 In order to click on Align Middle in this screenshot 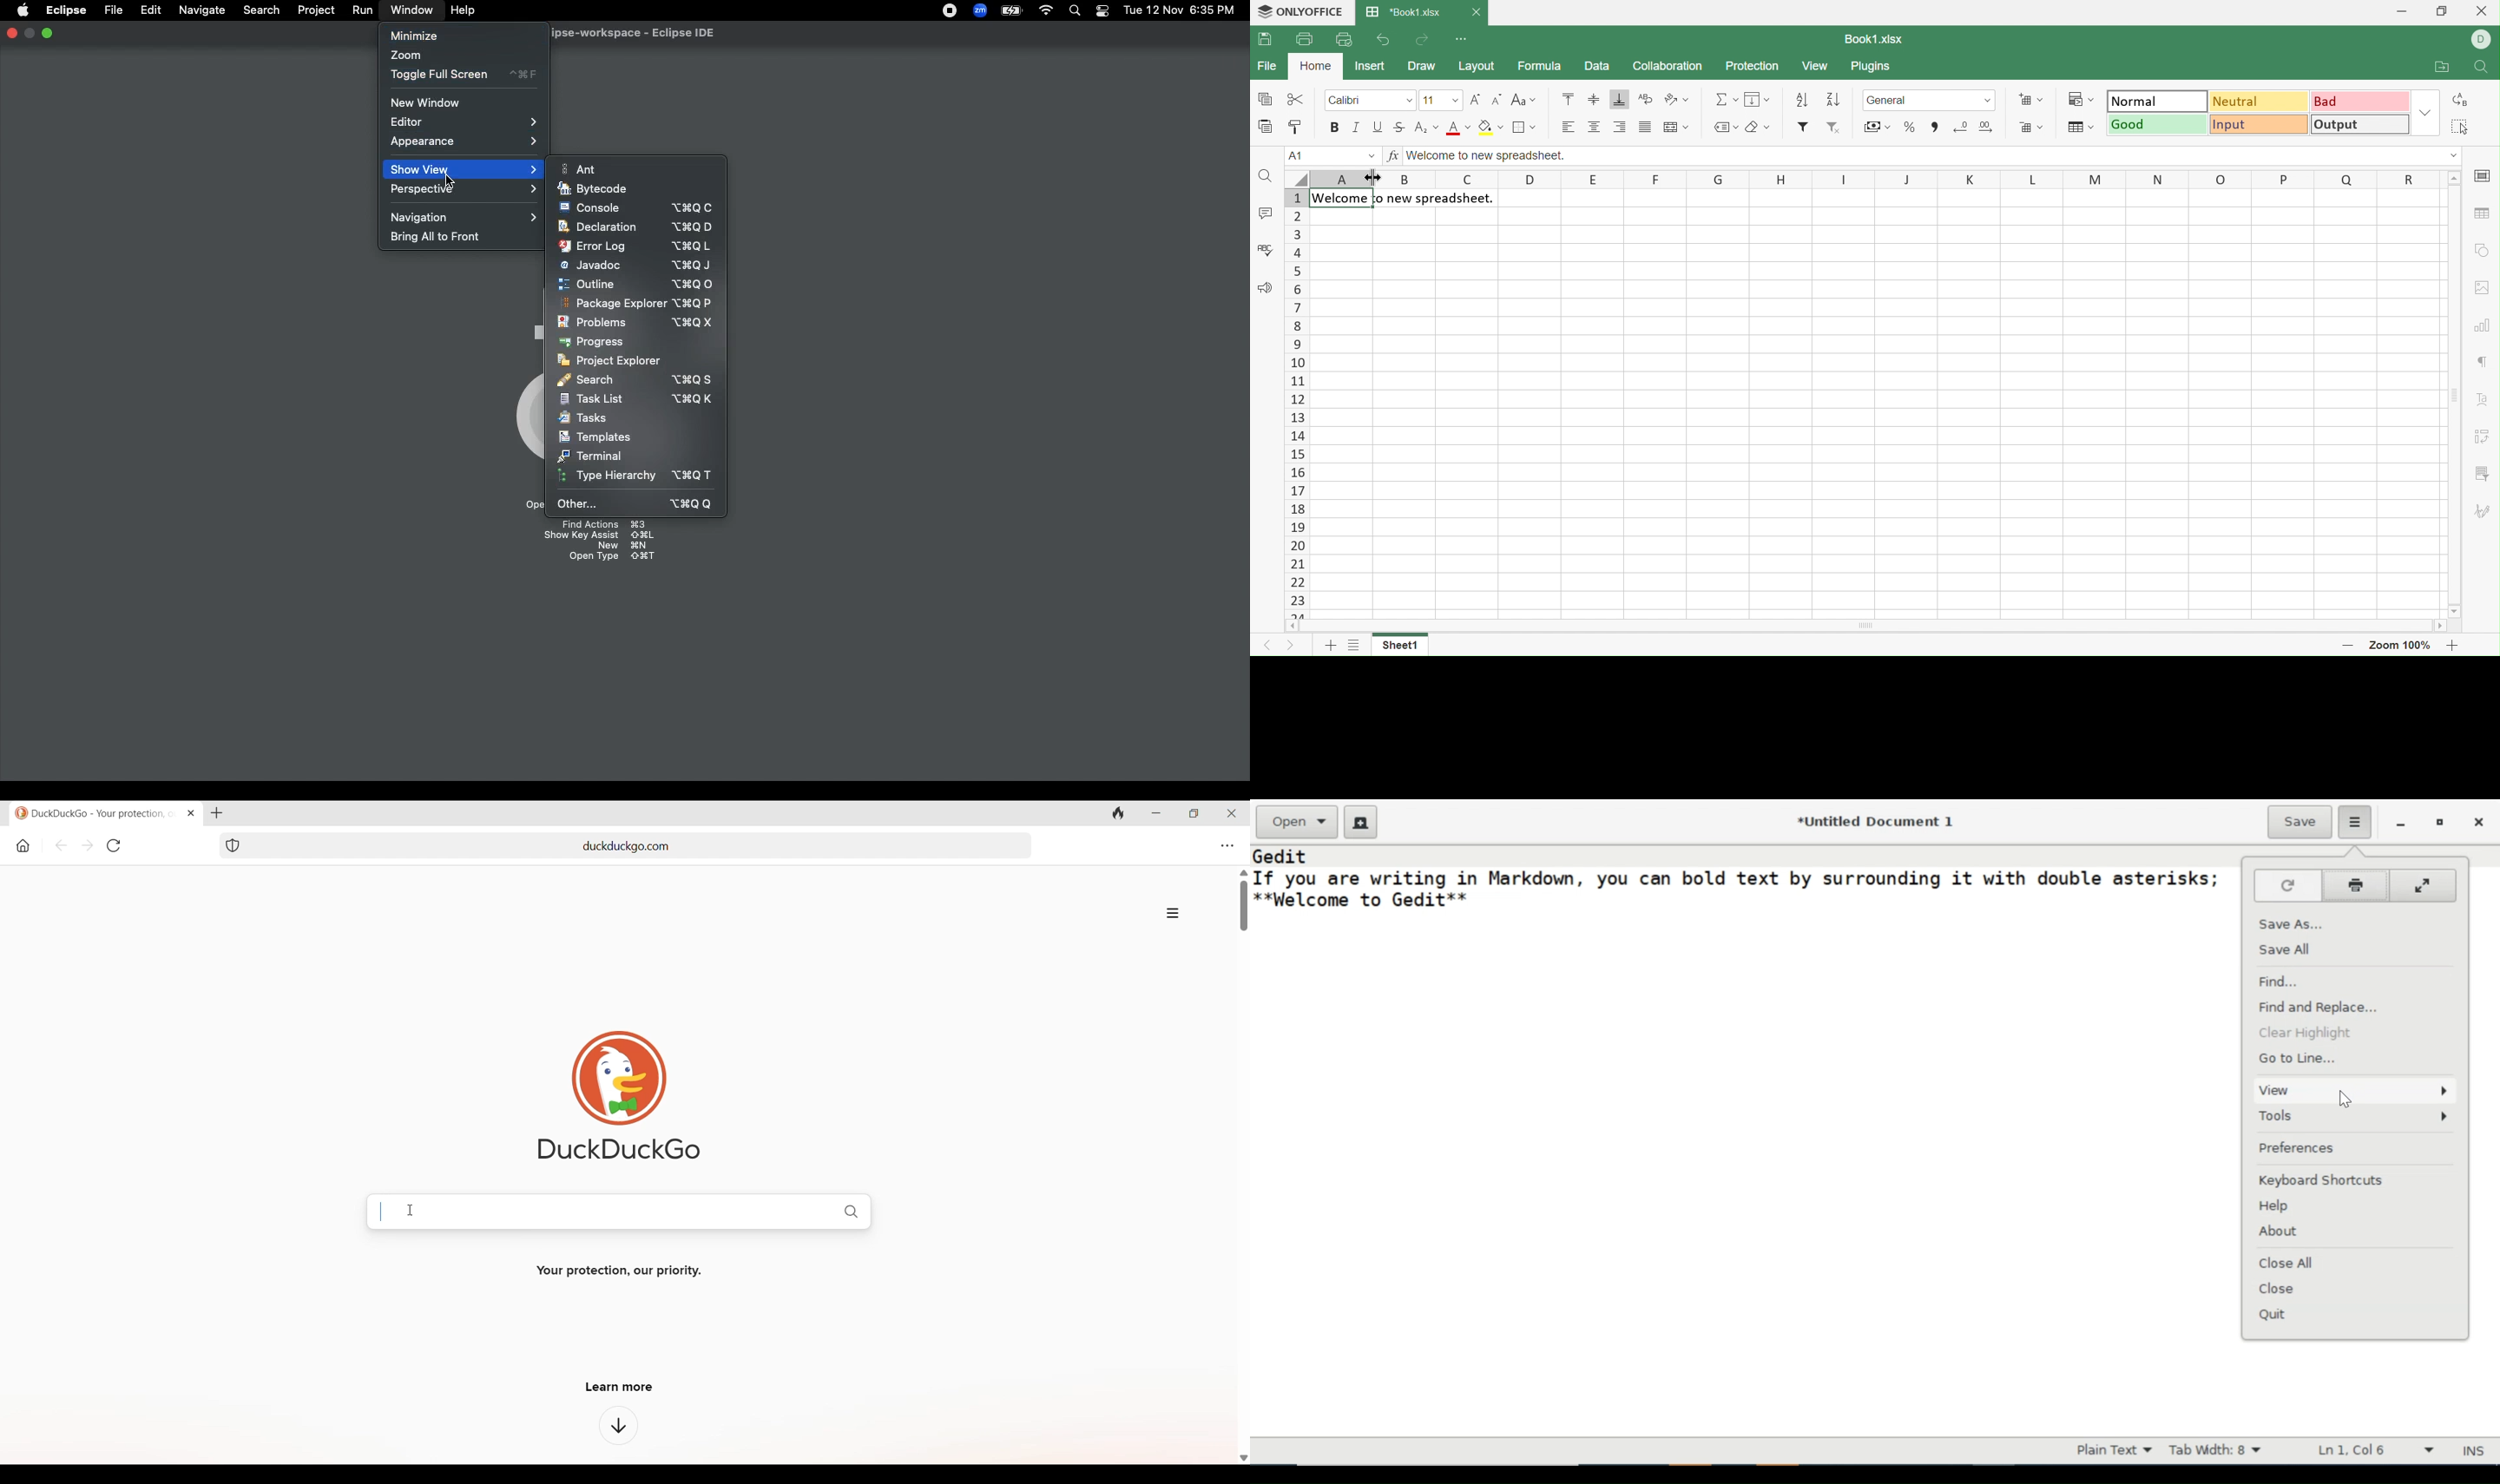, I will do `click(1593, 100)`.